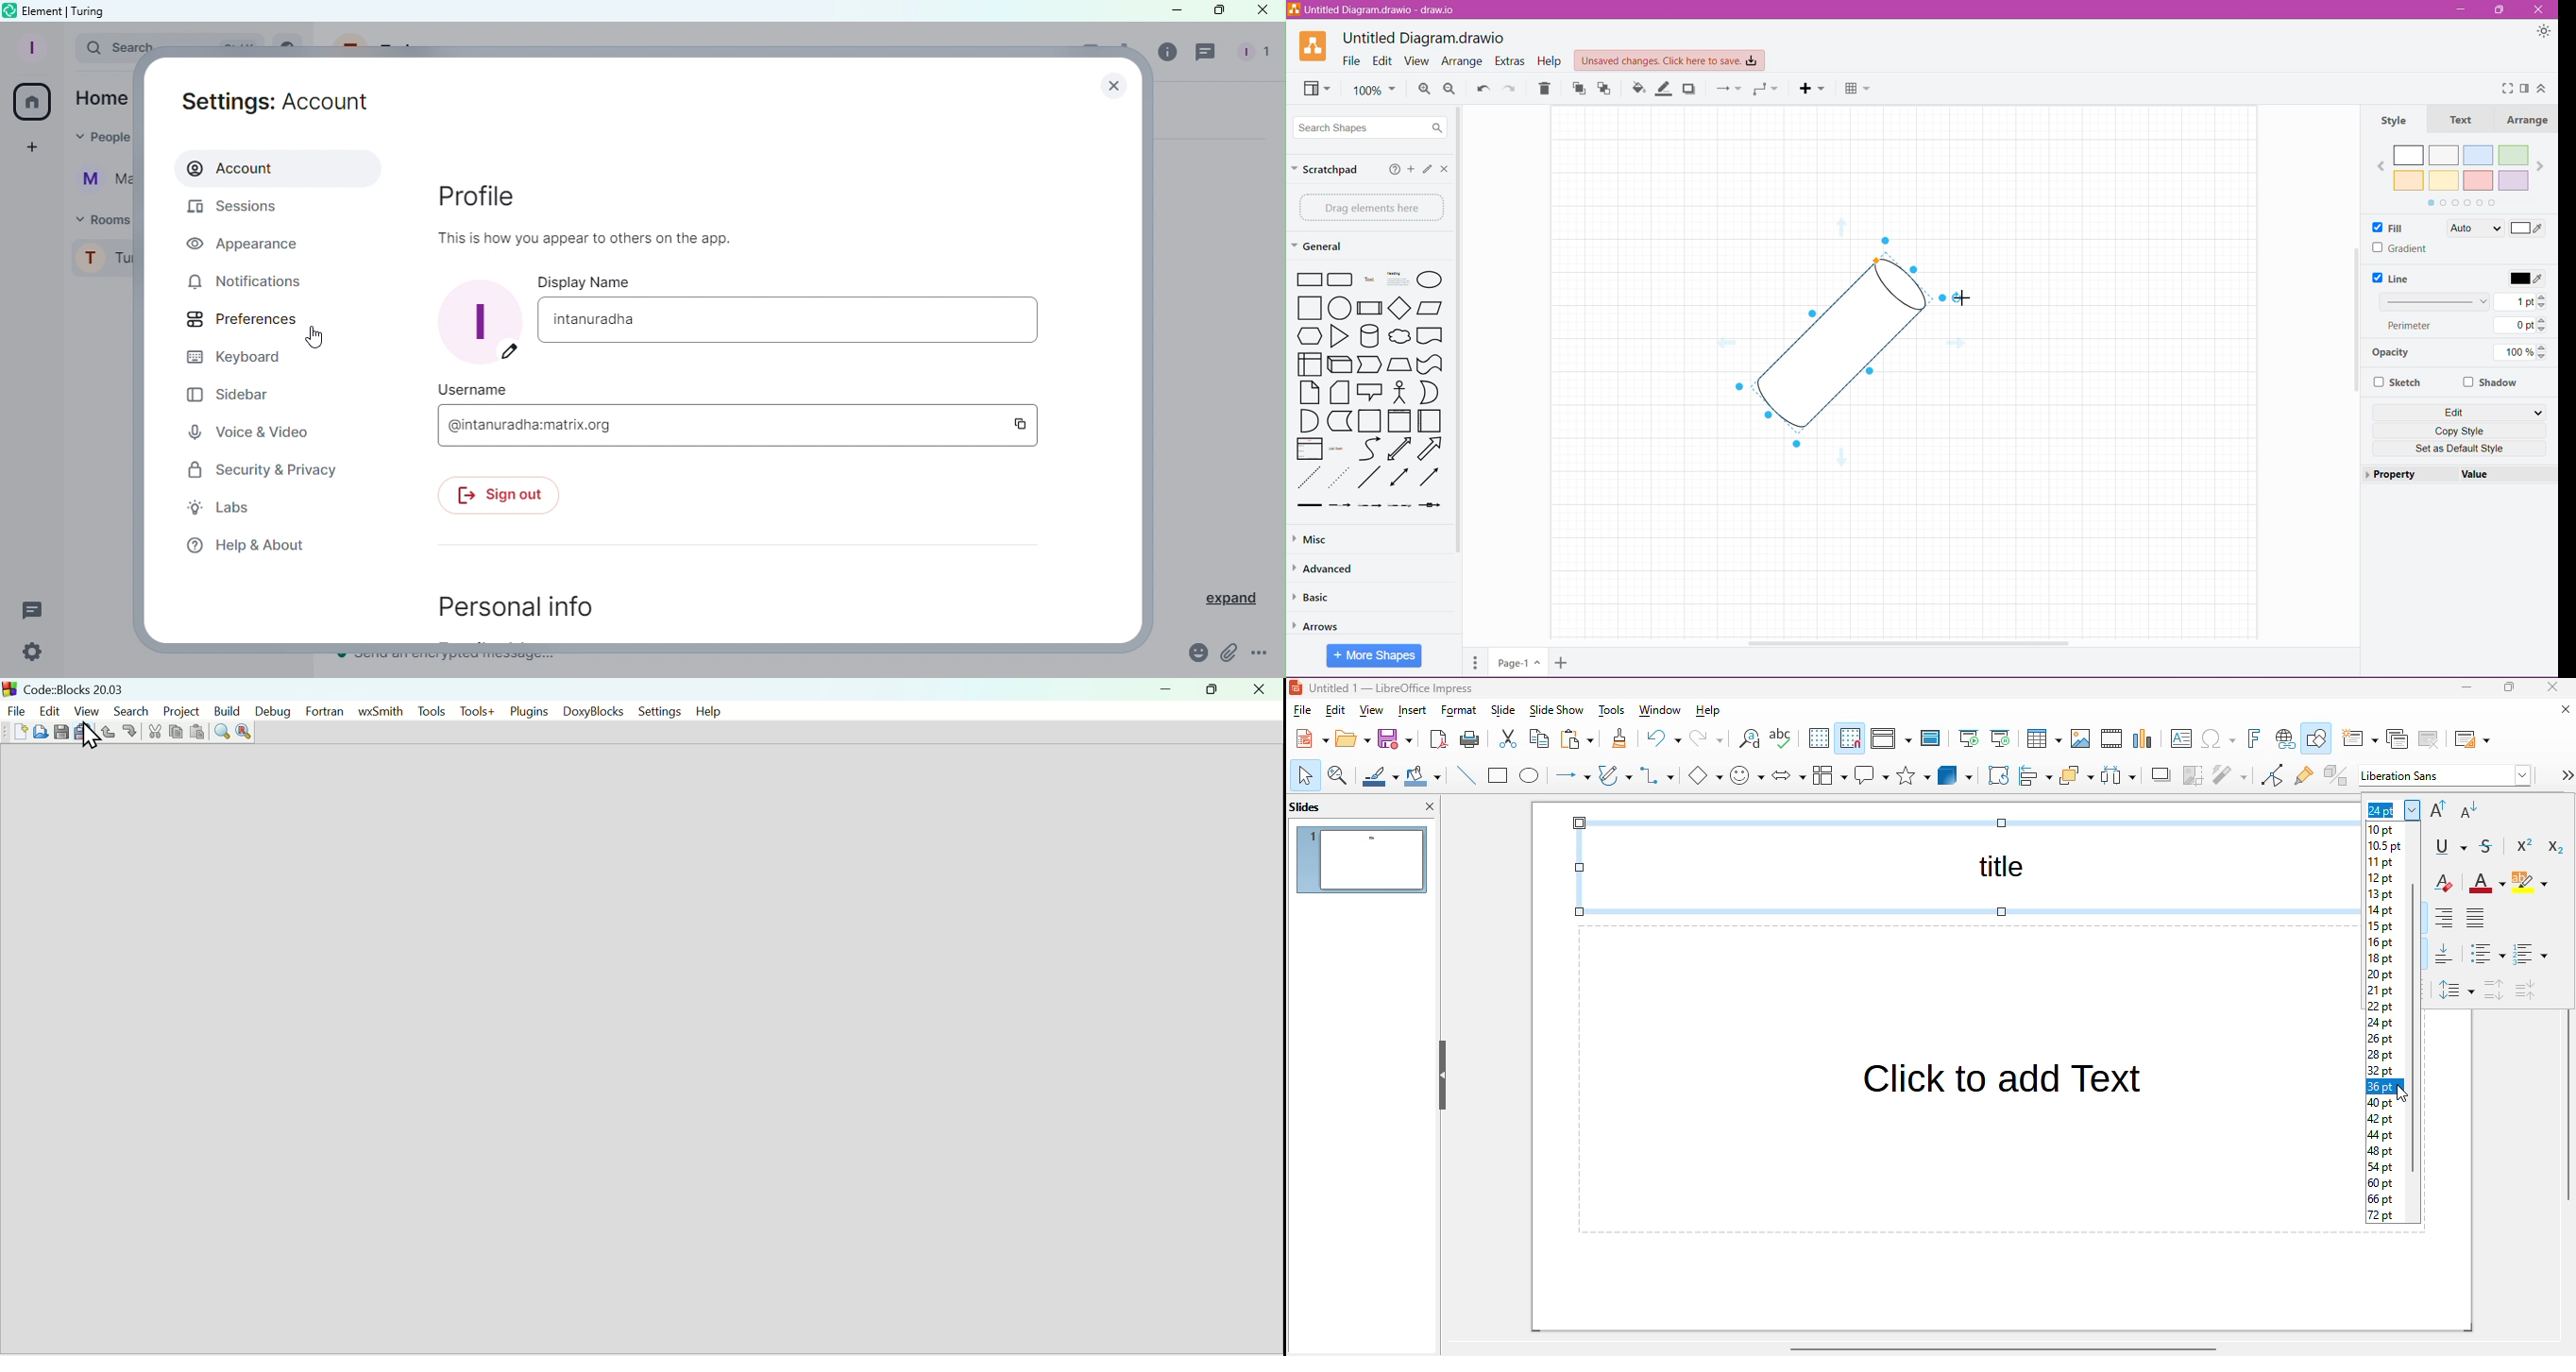 The width and height of the screenshot is (2576, 1372). What do you see at coordinates (2360, 738) in the screenshot?
I see `new slide` at bounding box center [2360, 738].